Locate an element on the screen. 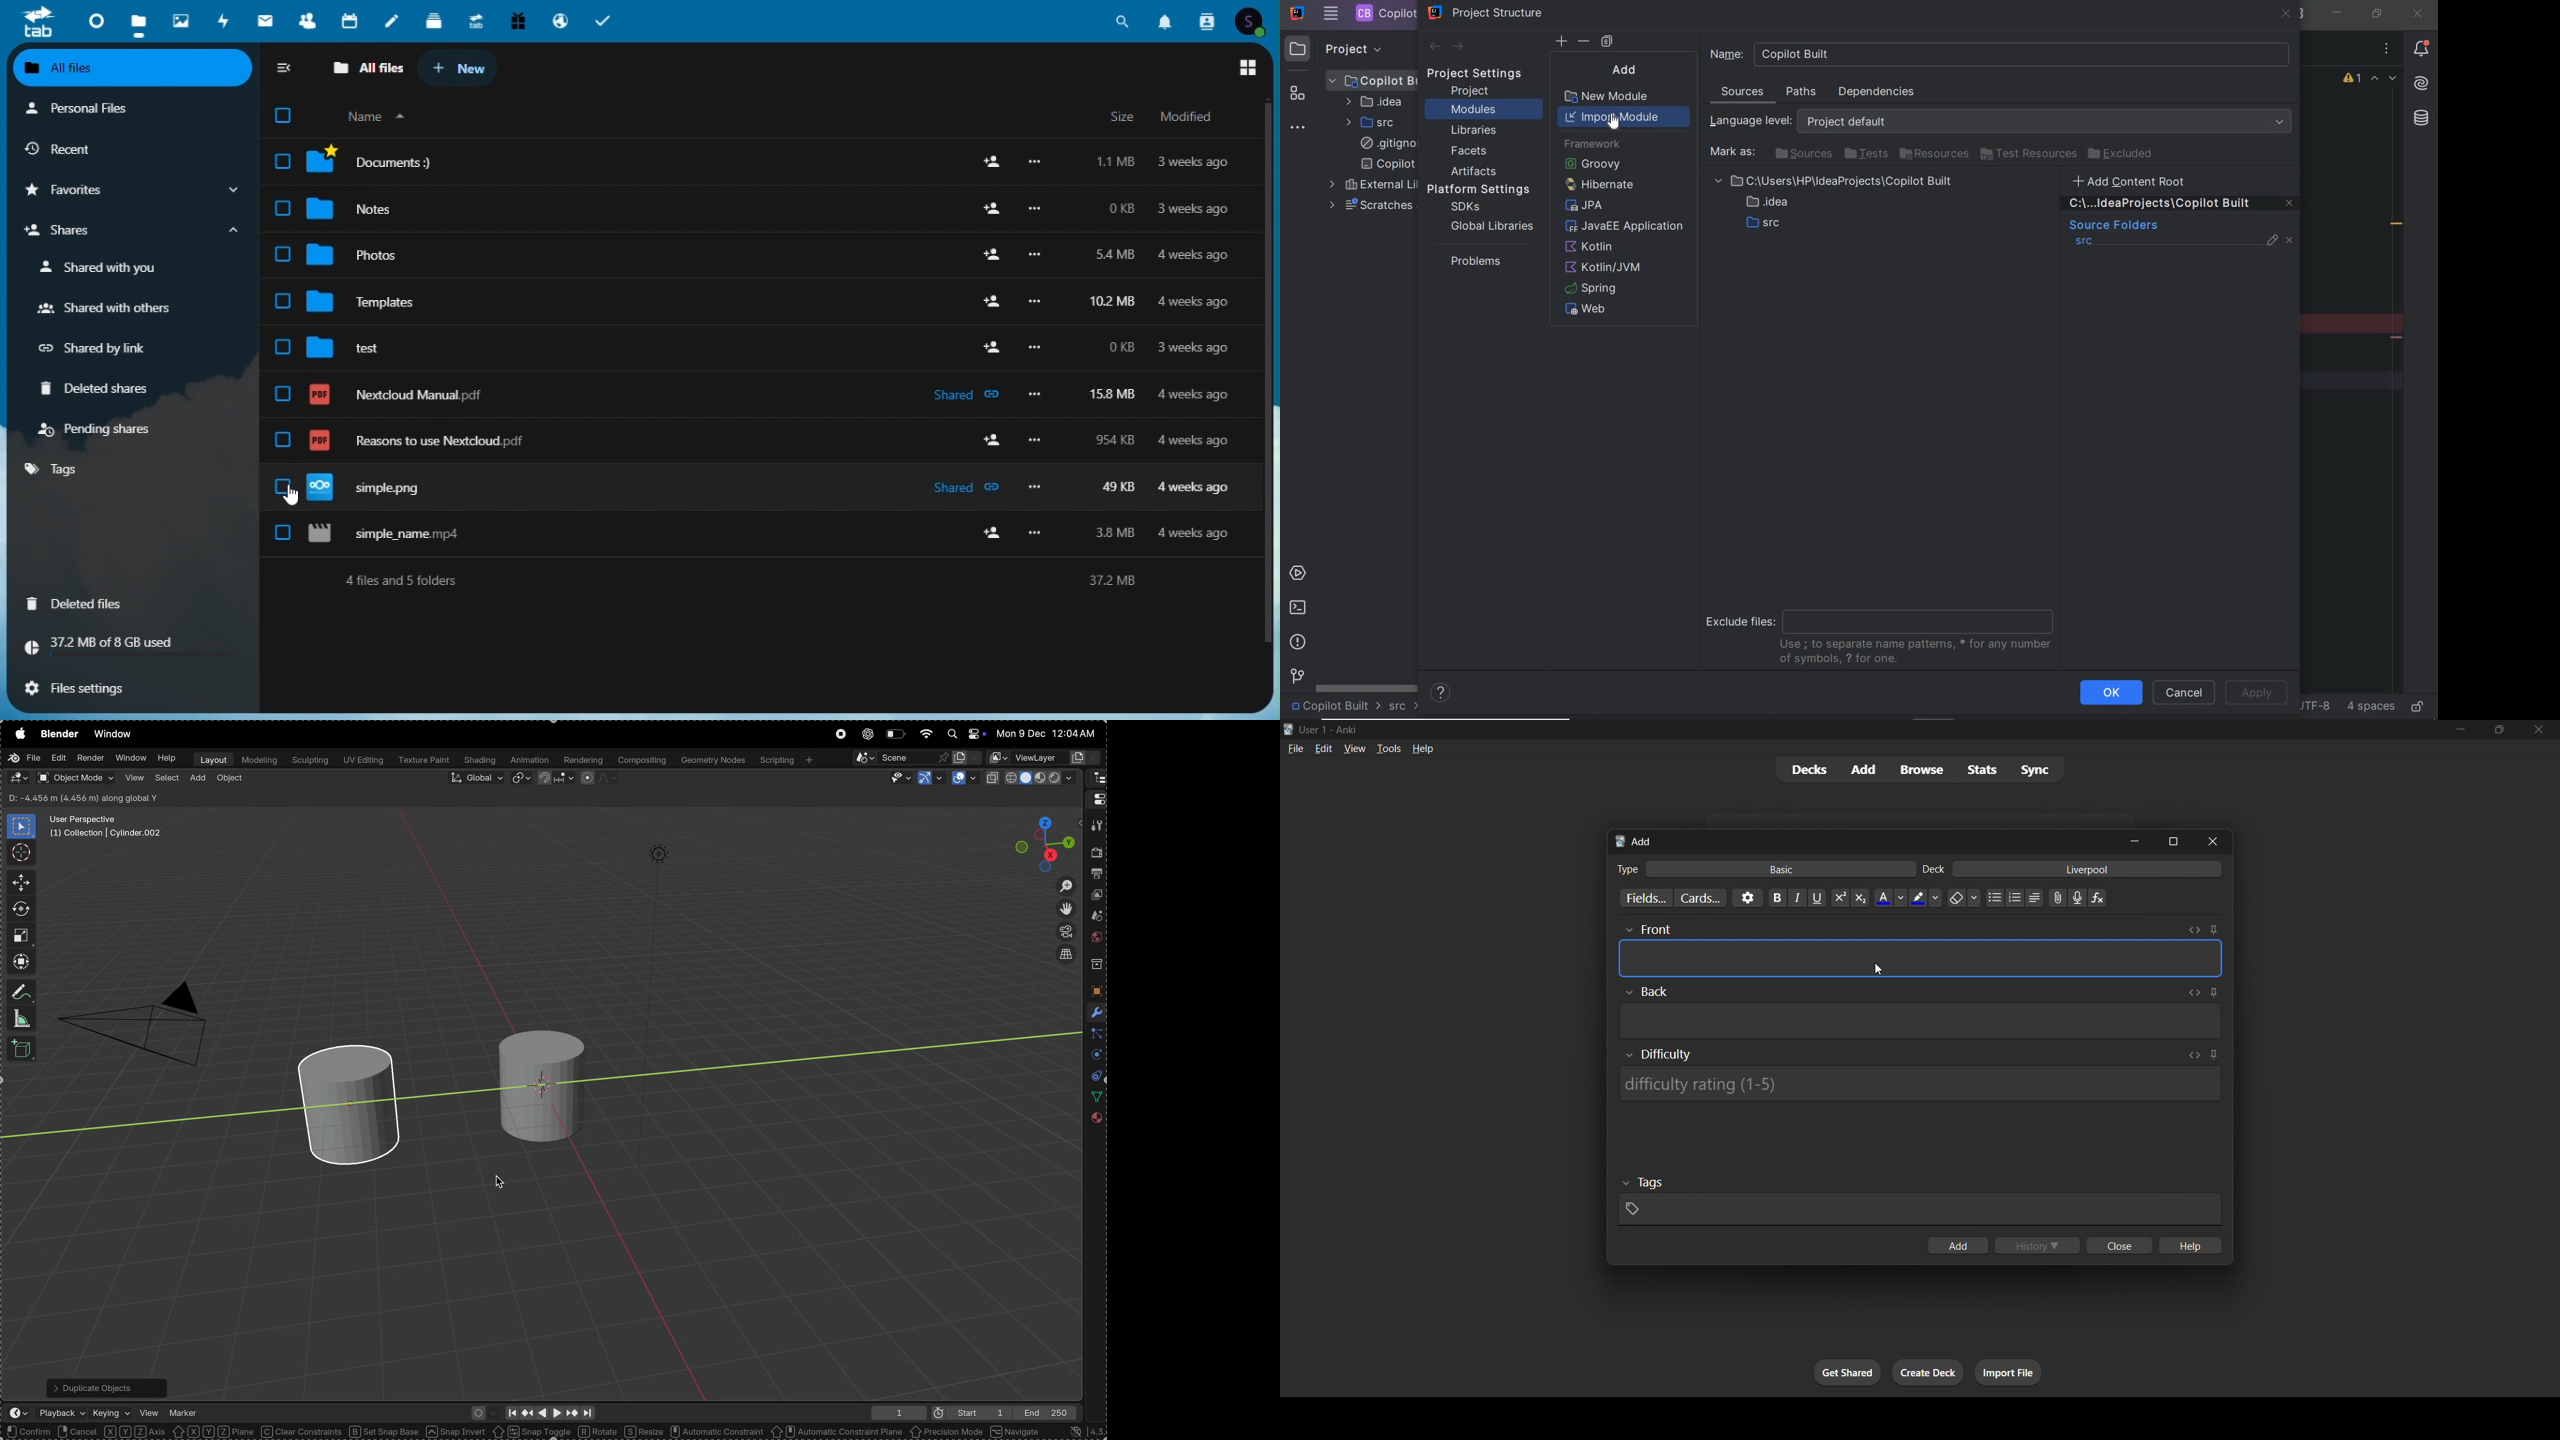 The image size is (2576, 1456). Search  is located at coordinates (1123, 18).